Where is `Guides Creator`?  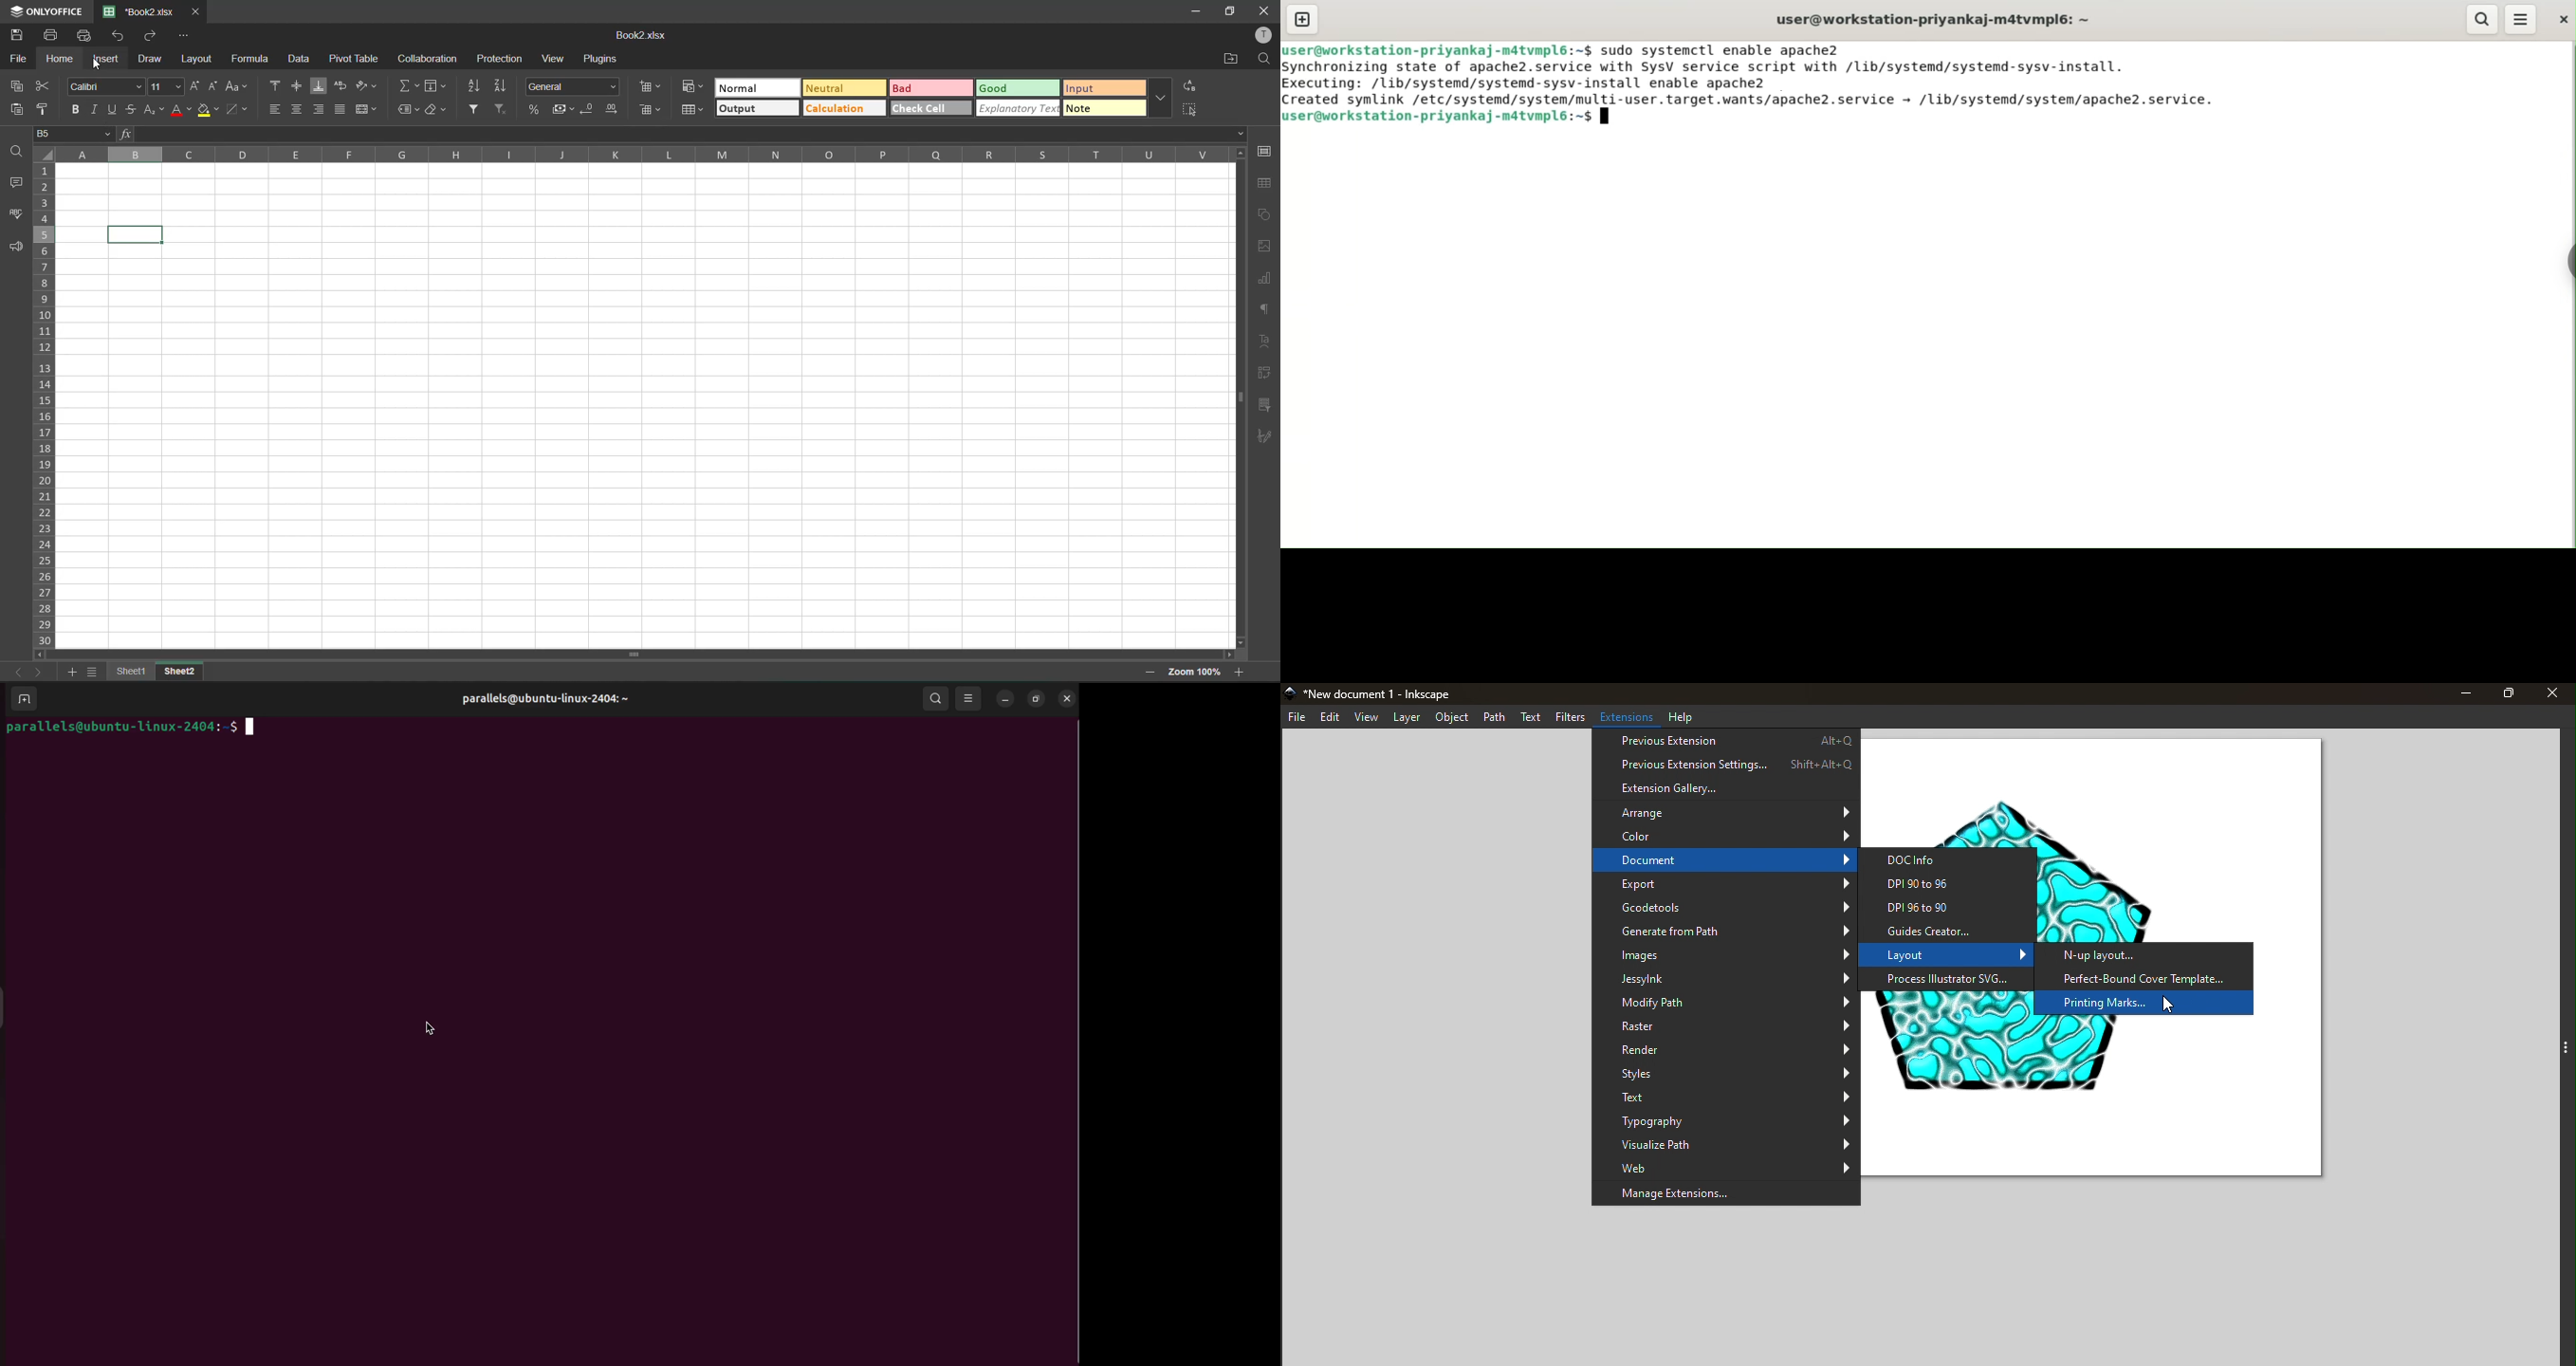
Guides Creator is located at coordinates (1951, 931).